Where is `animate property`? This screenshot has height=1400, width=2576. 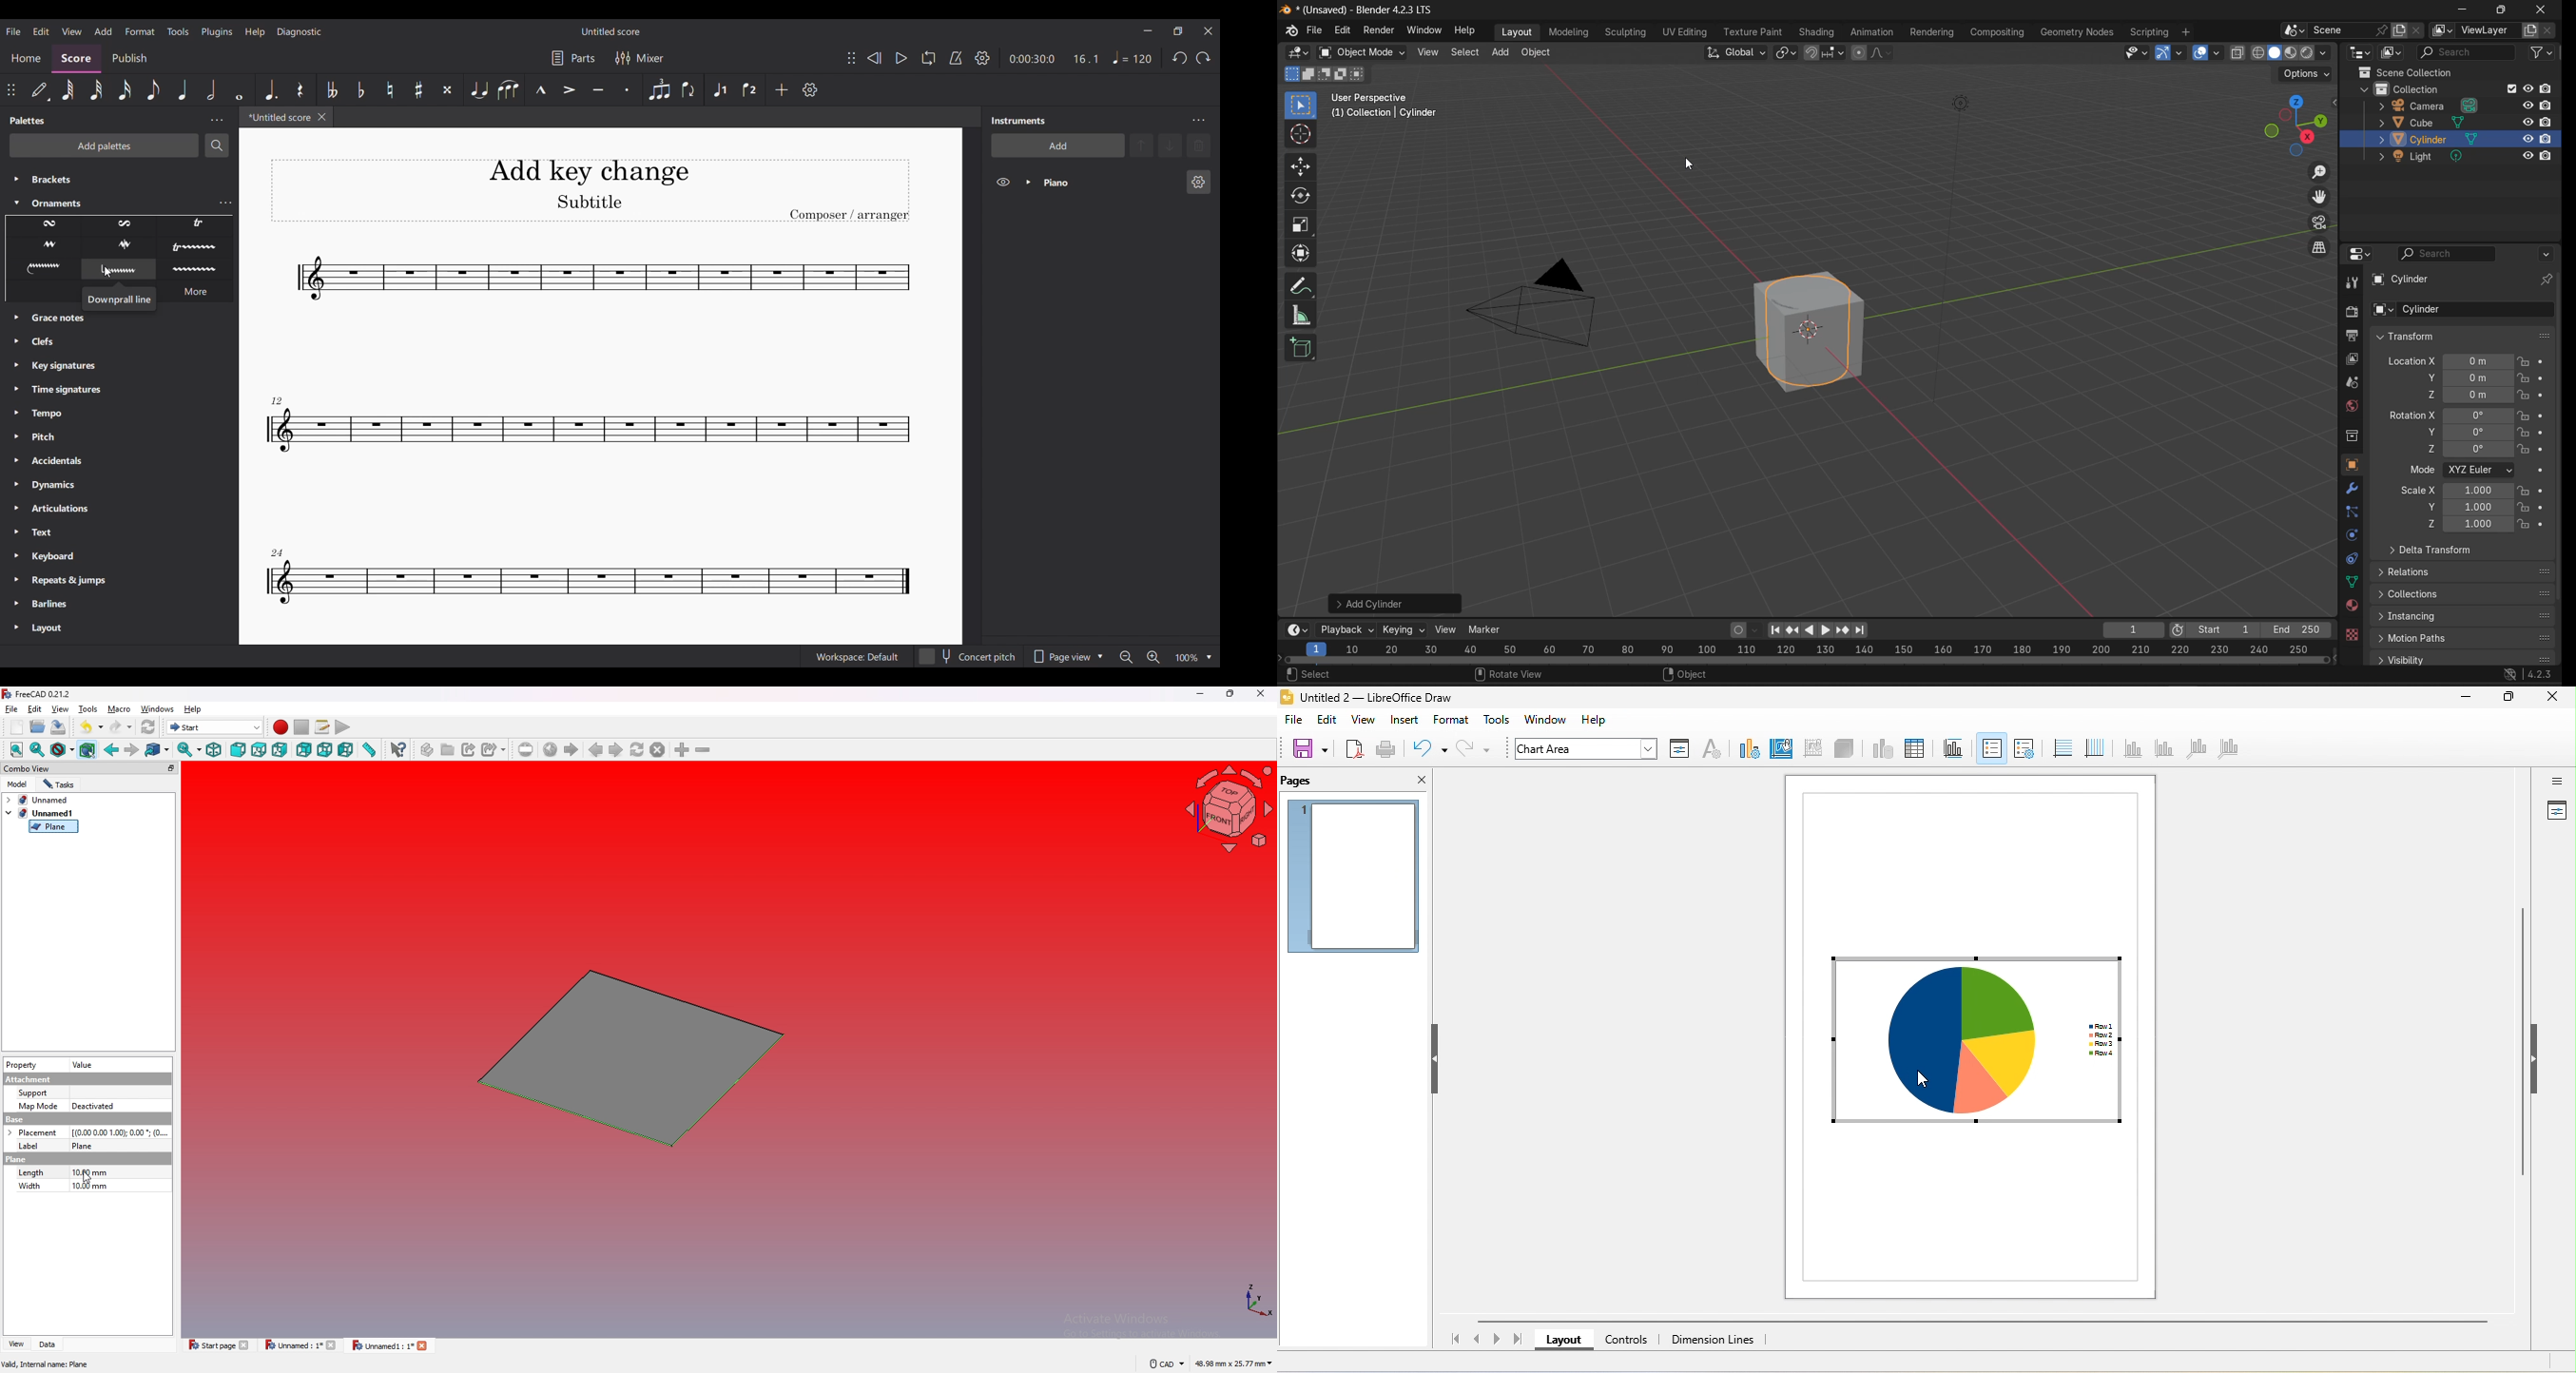
animate property is located at coordinates (2542, 394).